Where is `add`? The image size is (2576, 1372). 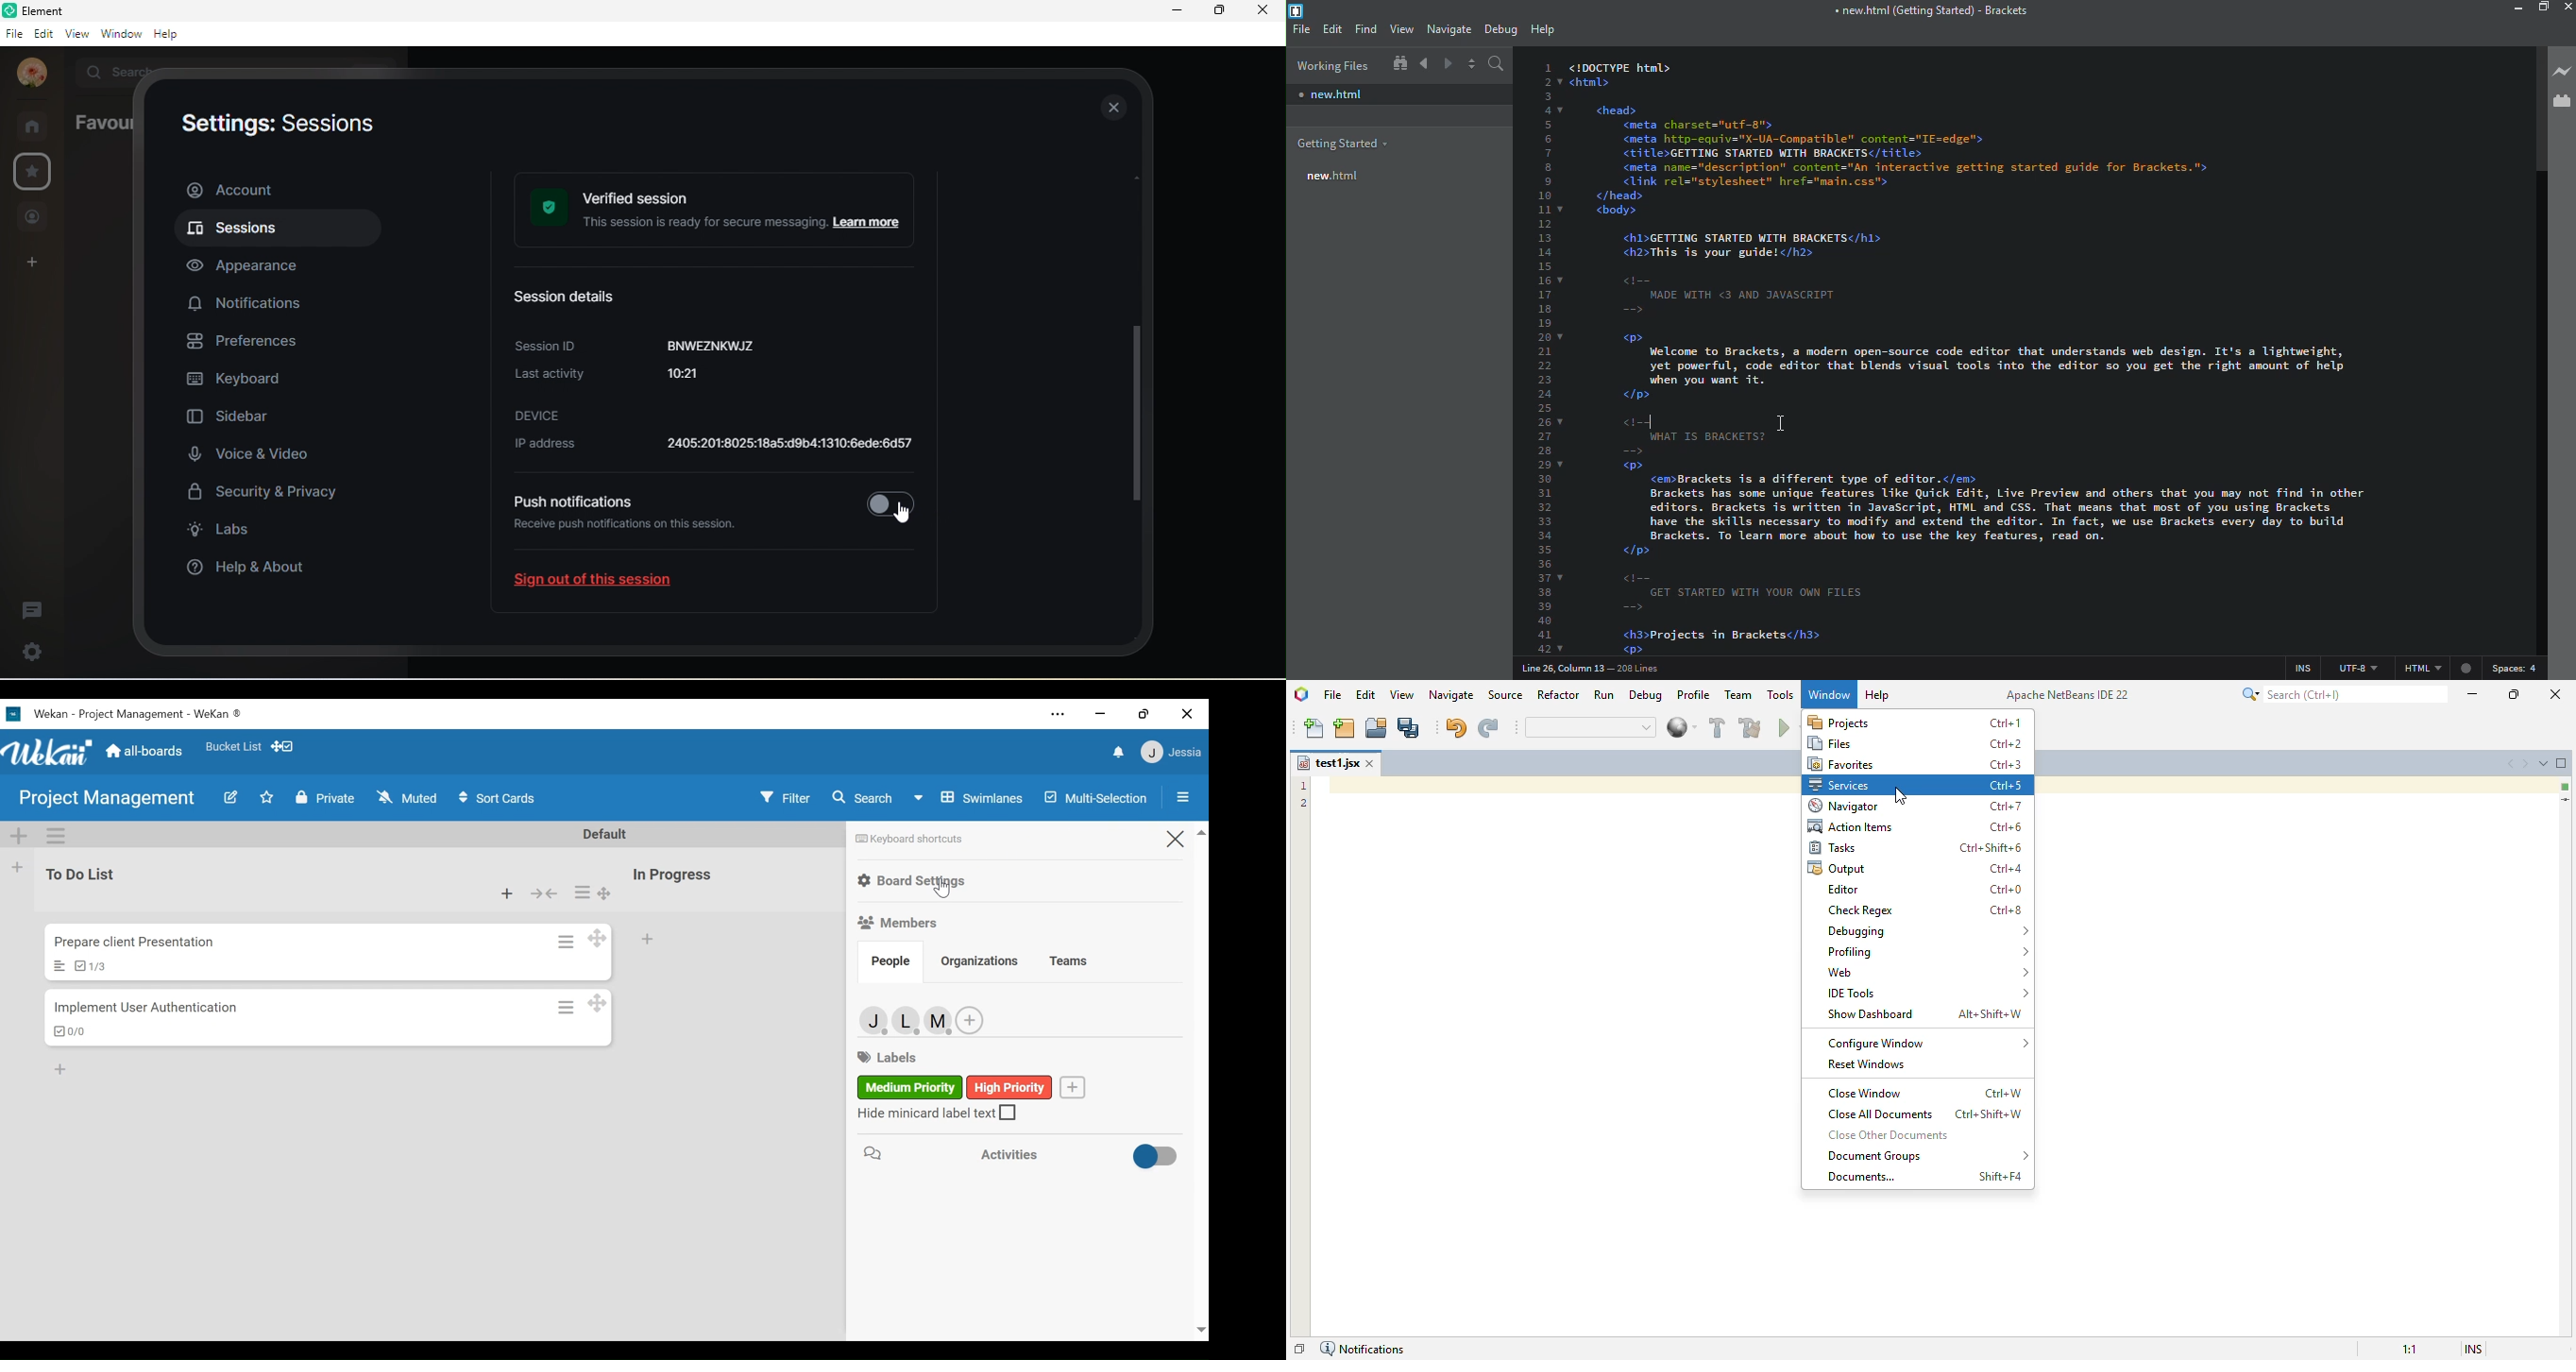 add is located at coordinates (67, 1067).